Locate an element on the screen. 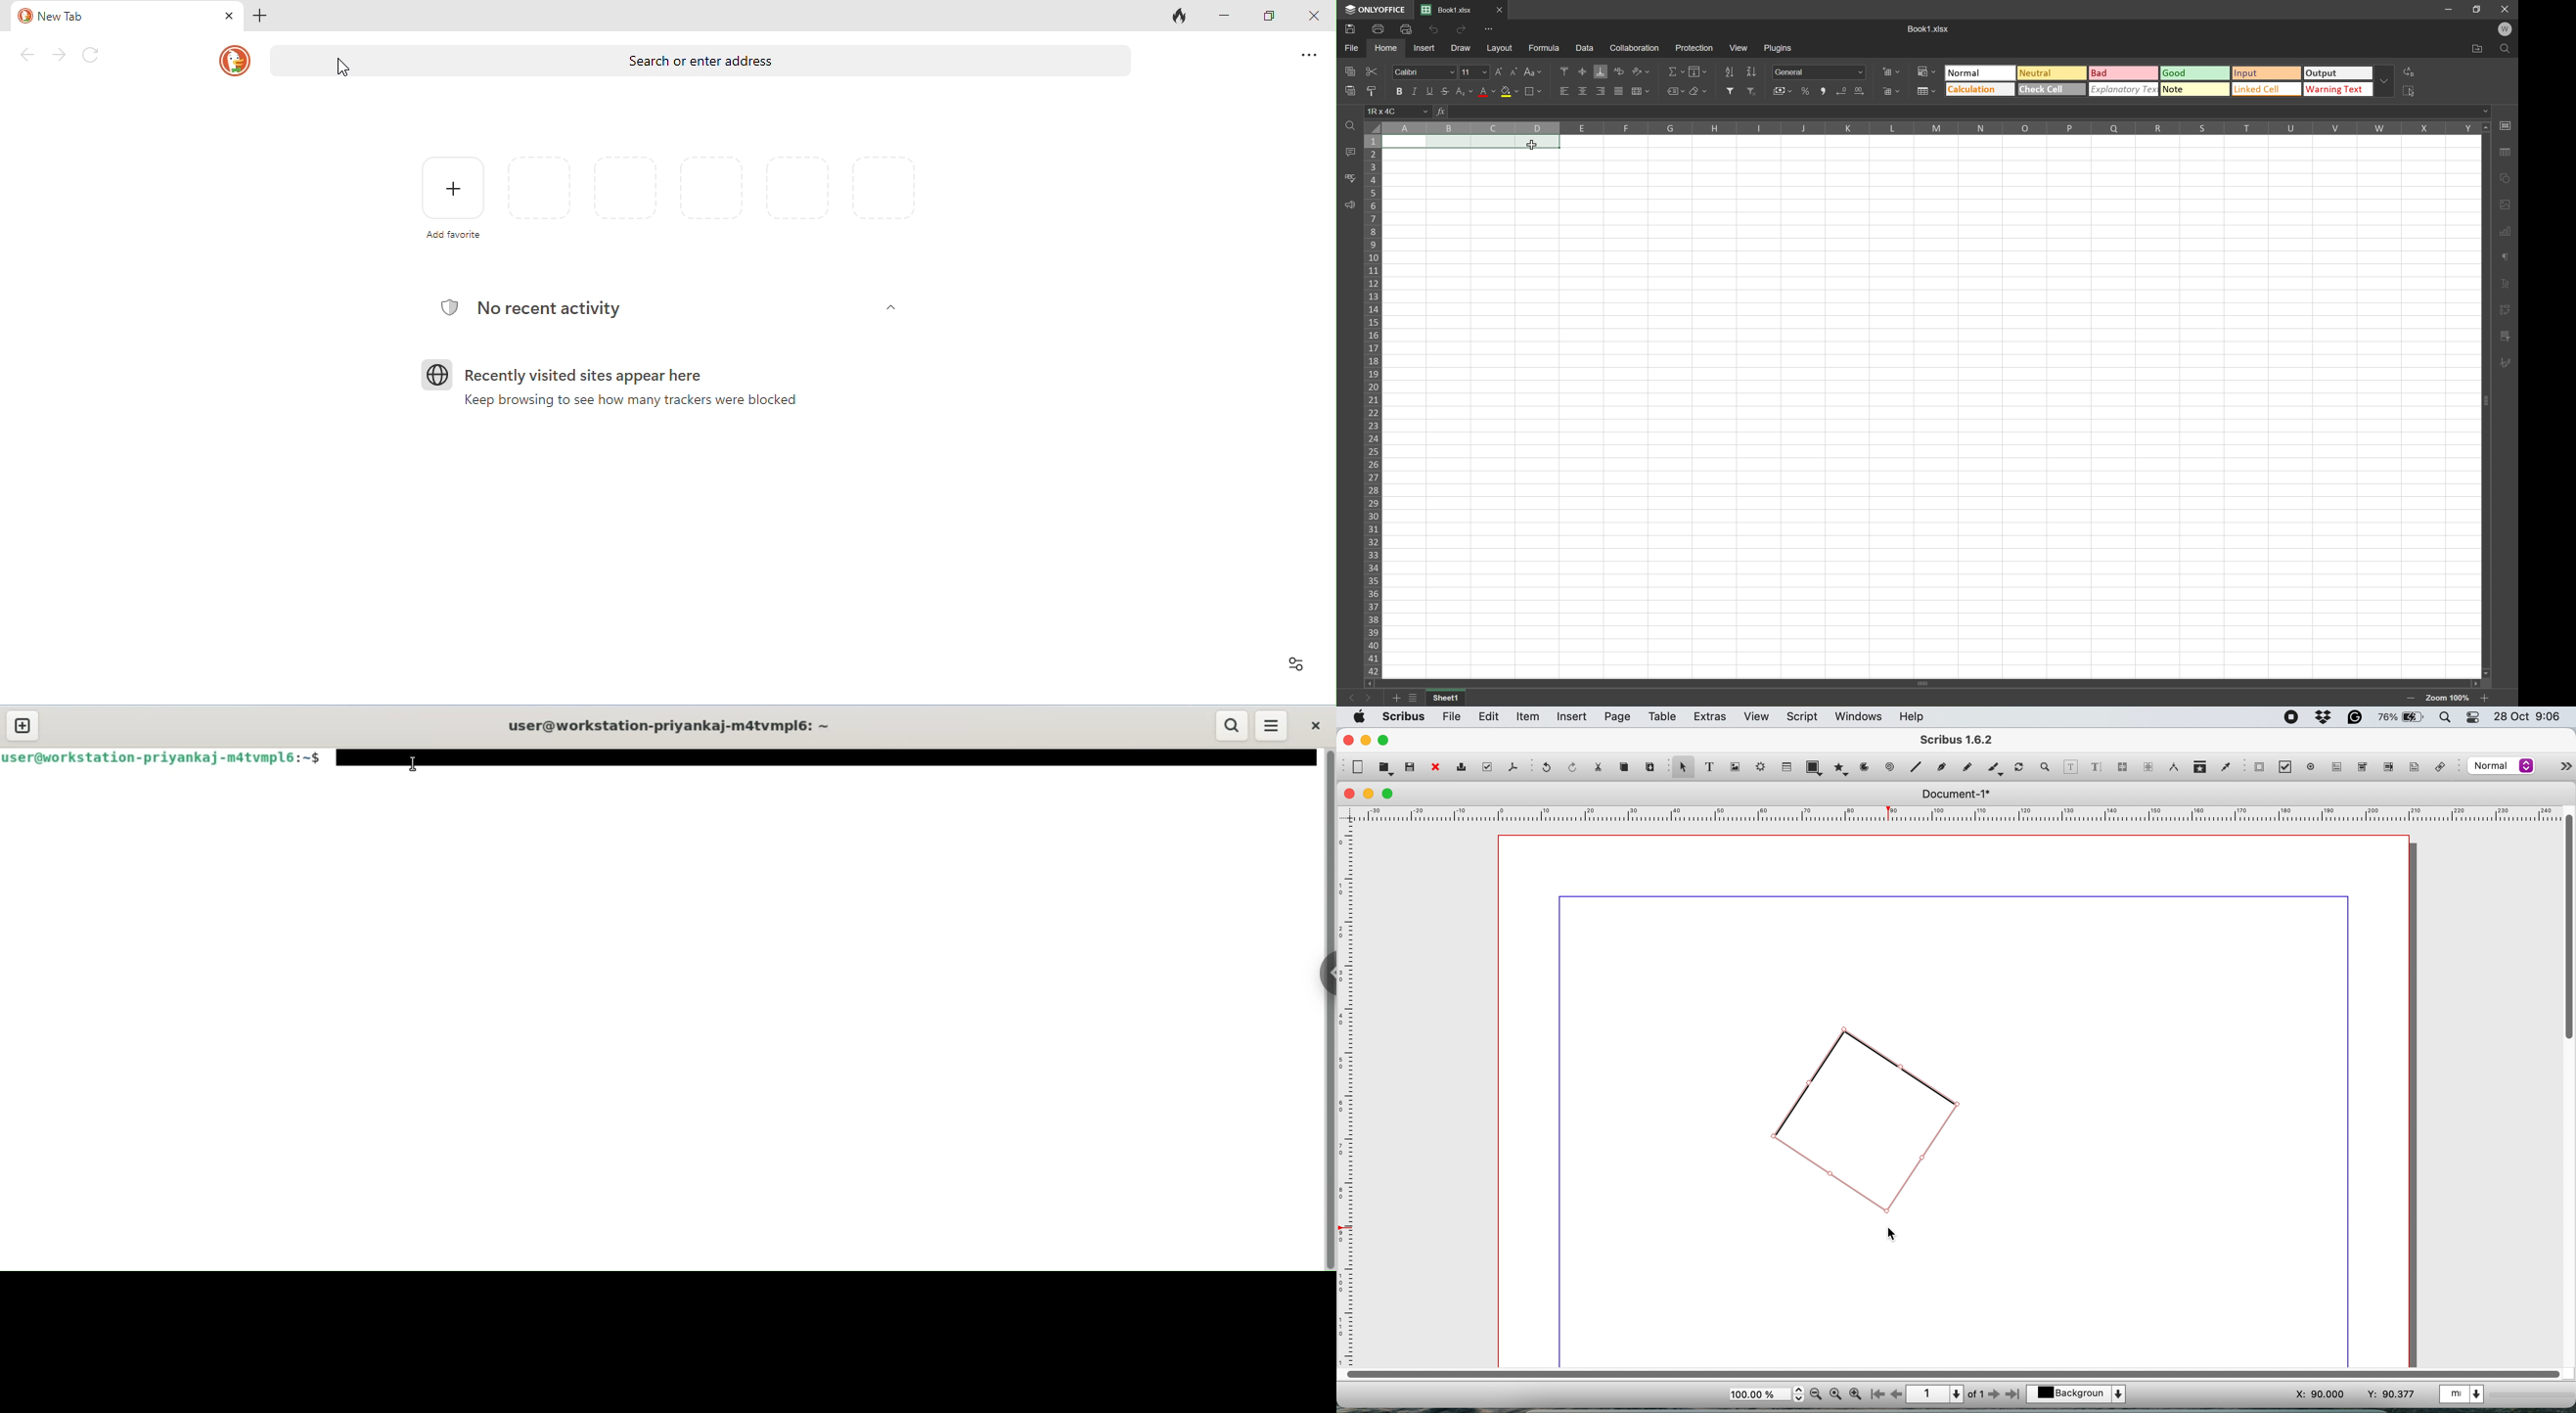 This screenshot has width=2576, height=1428. Scroll bar is located at coordinates (2483, 401).